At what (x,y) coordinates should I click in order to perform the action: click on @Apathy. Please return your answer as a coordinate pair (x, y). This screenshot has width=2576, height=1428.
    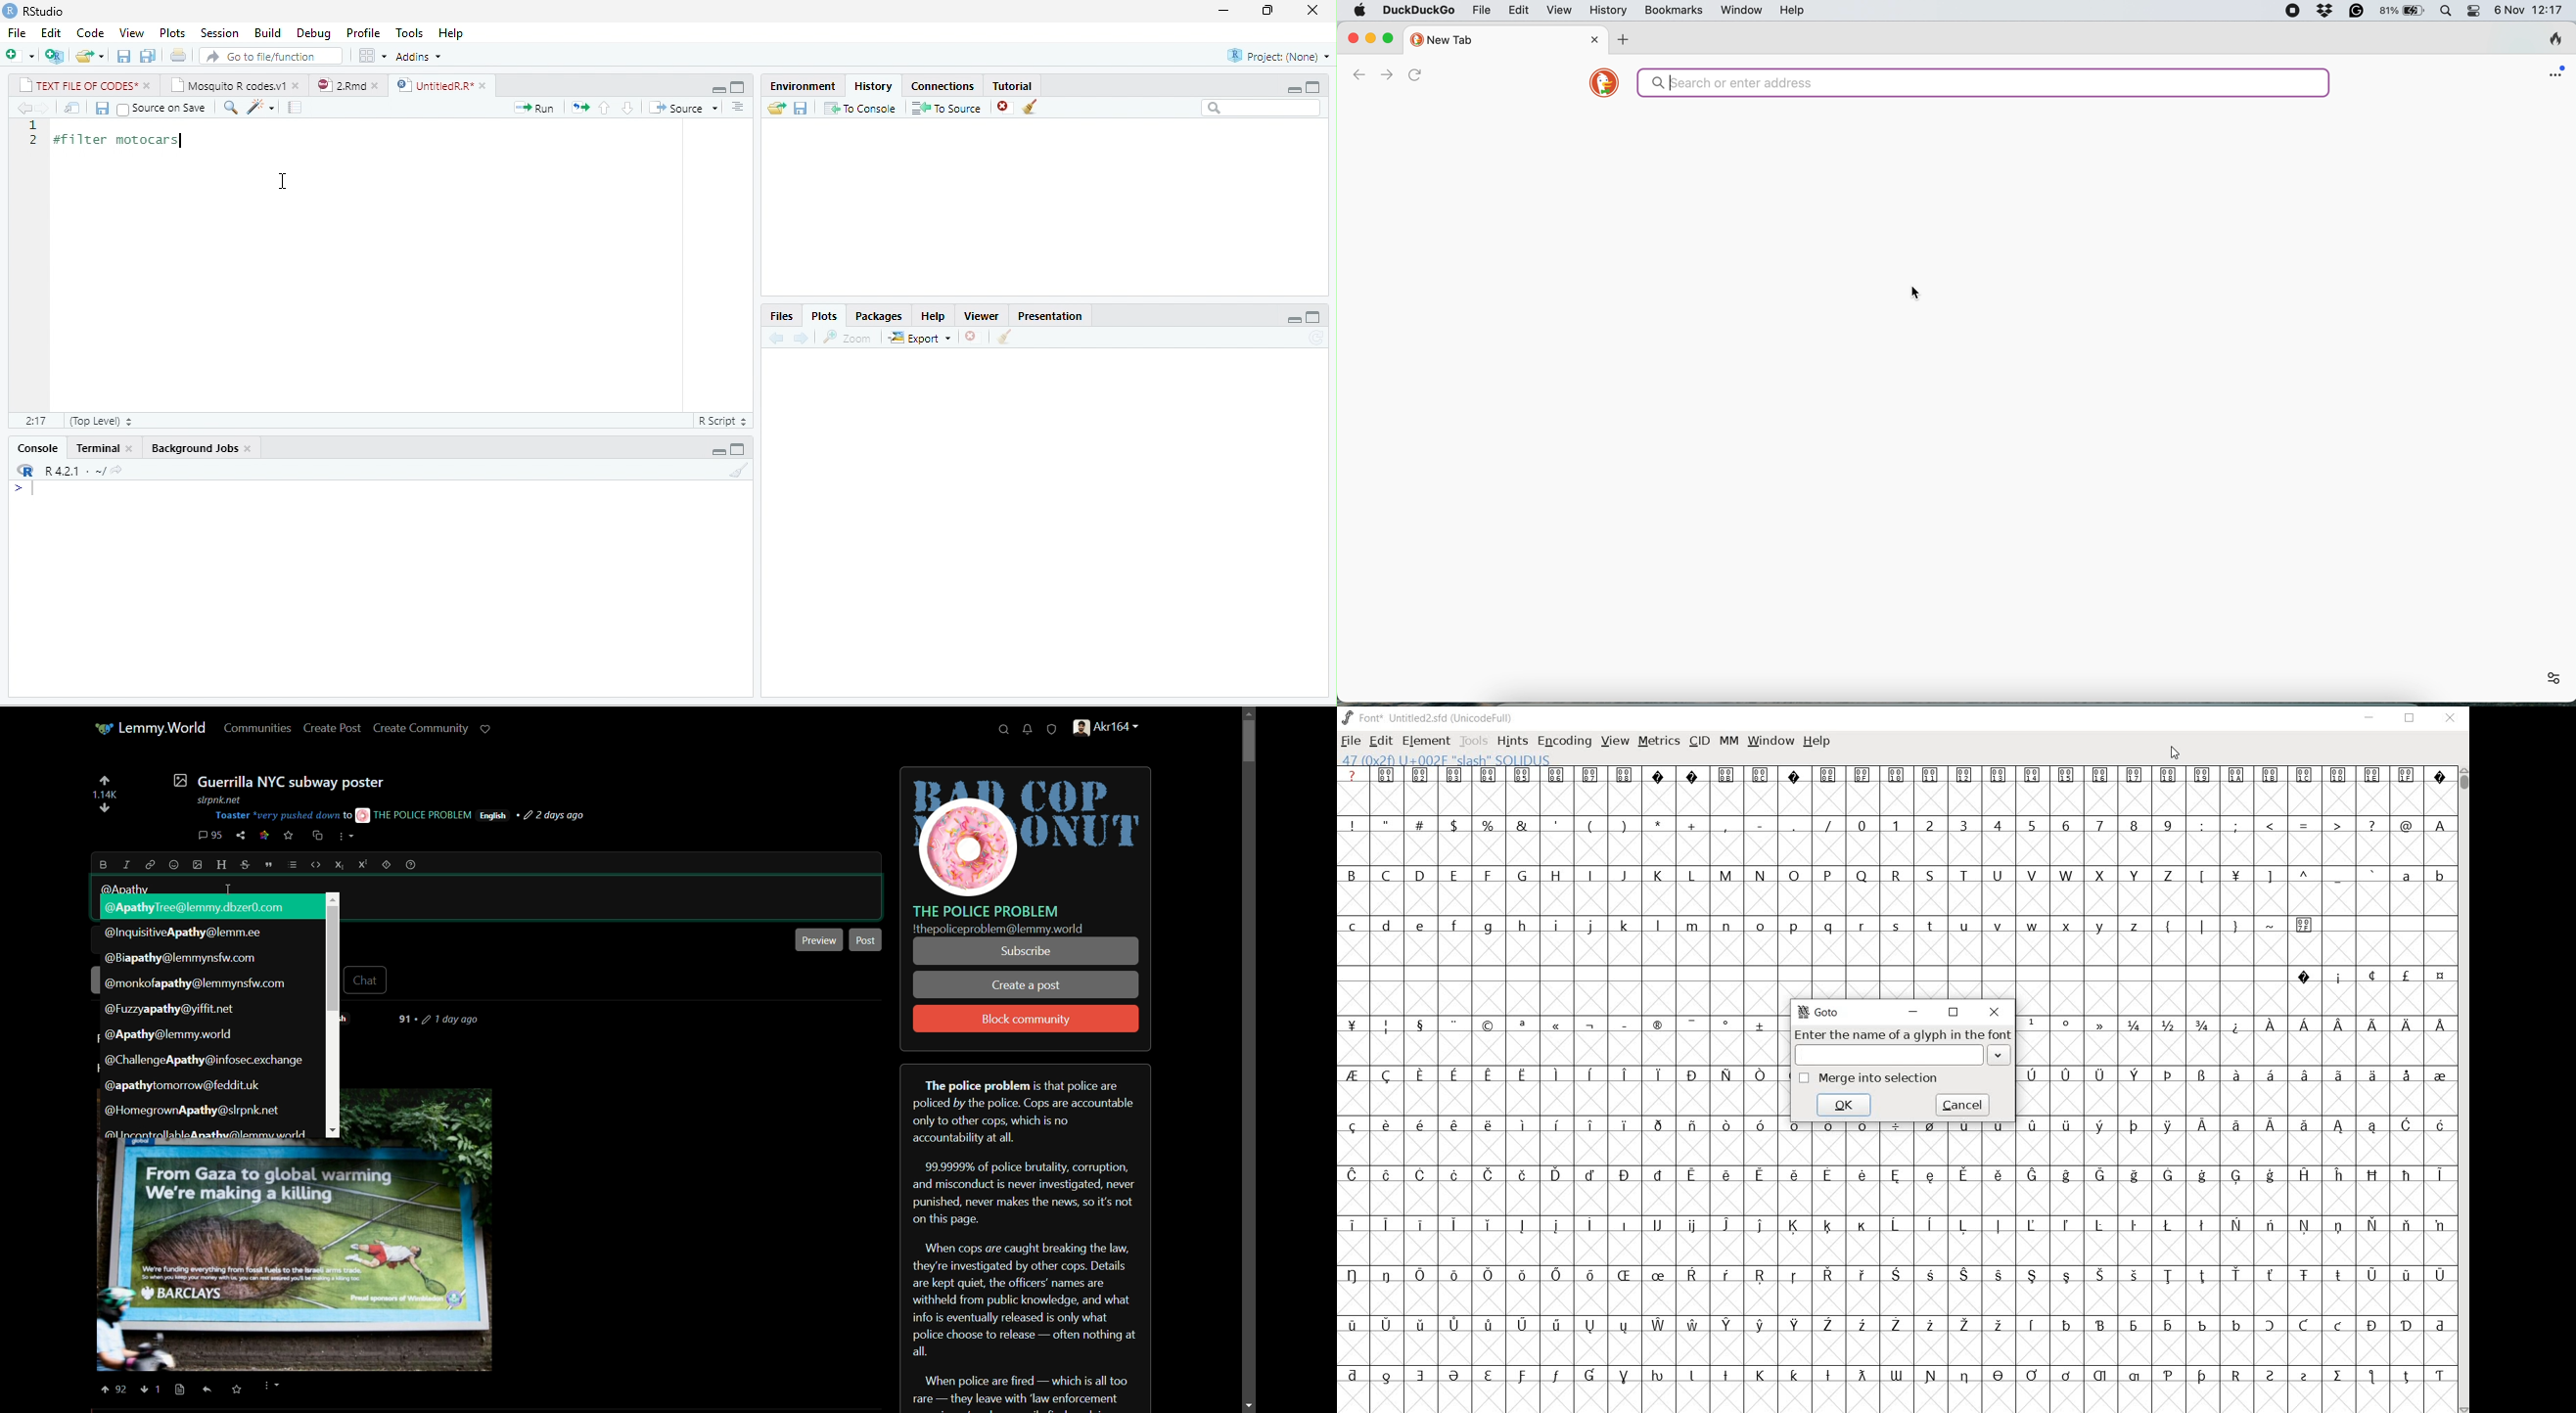
    Looking at the image, I should click on (126, 889).